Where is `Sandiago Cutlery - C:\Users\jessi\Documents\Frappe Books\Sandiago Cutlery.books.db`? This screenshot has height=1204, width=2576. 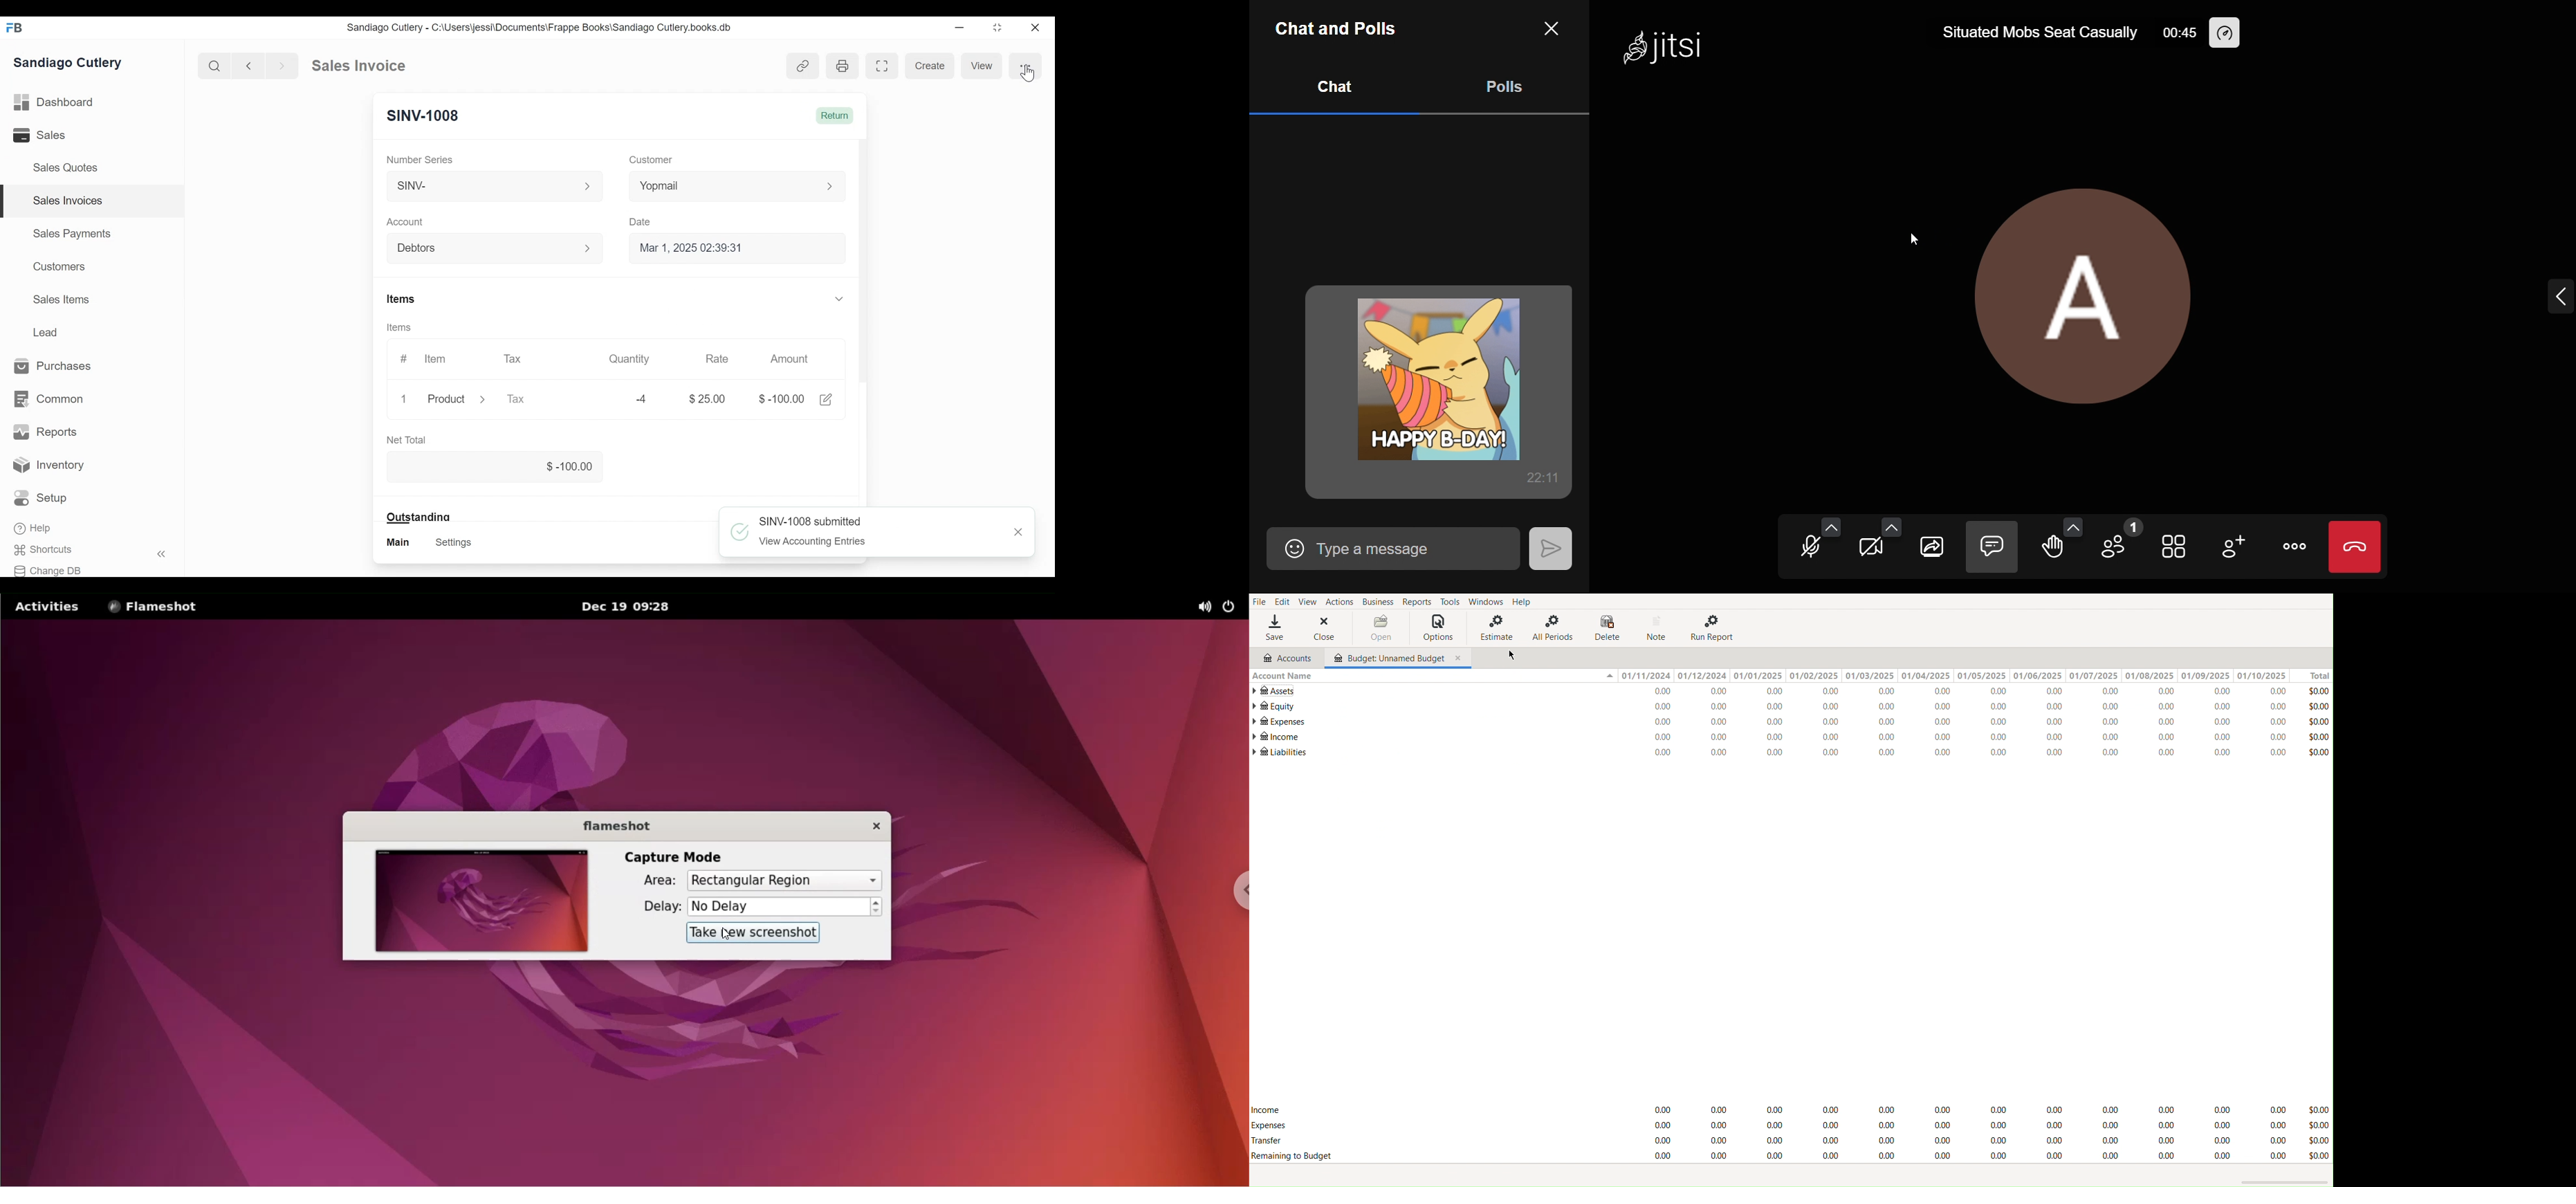 Sandiago Cutlery - C:\Users\jessi\Documents\Frappe Books\Sandiago Cutlery.books.db is located at coordinates (540, 28).